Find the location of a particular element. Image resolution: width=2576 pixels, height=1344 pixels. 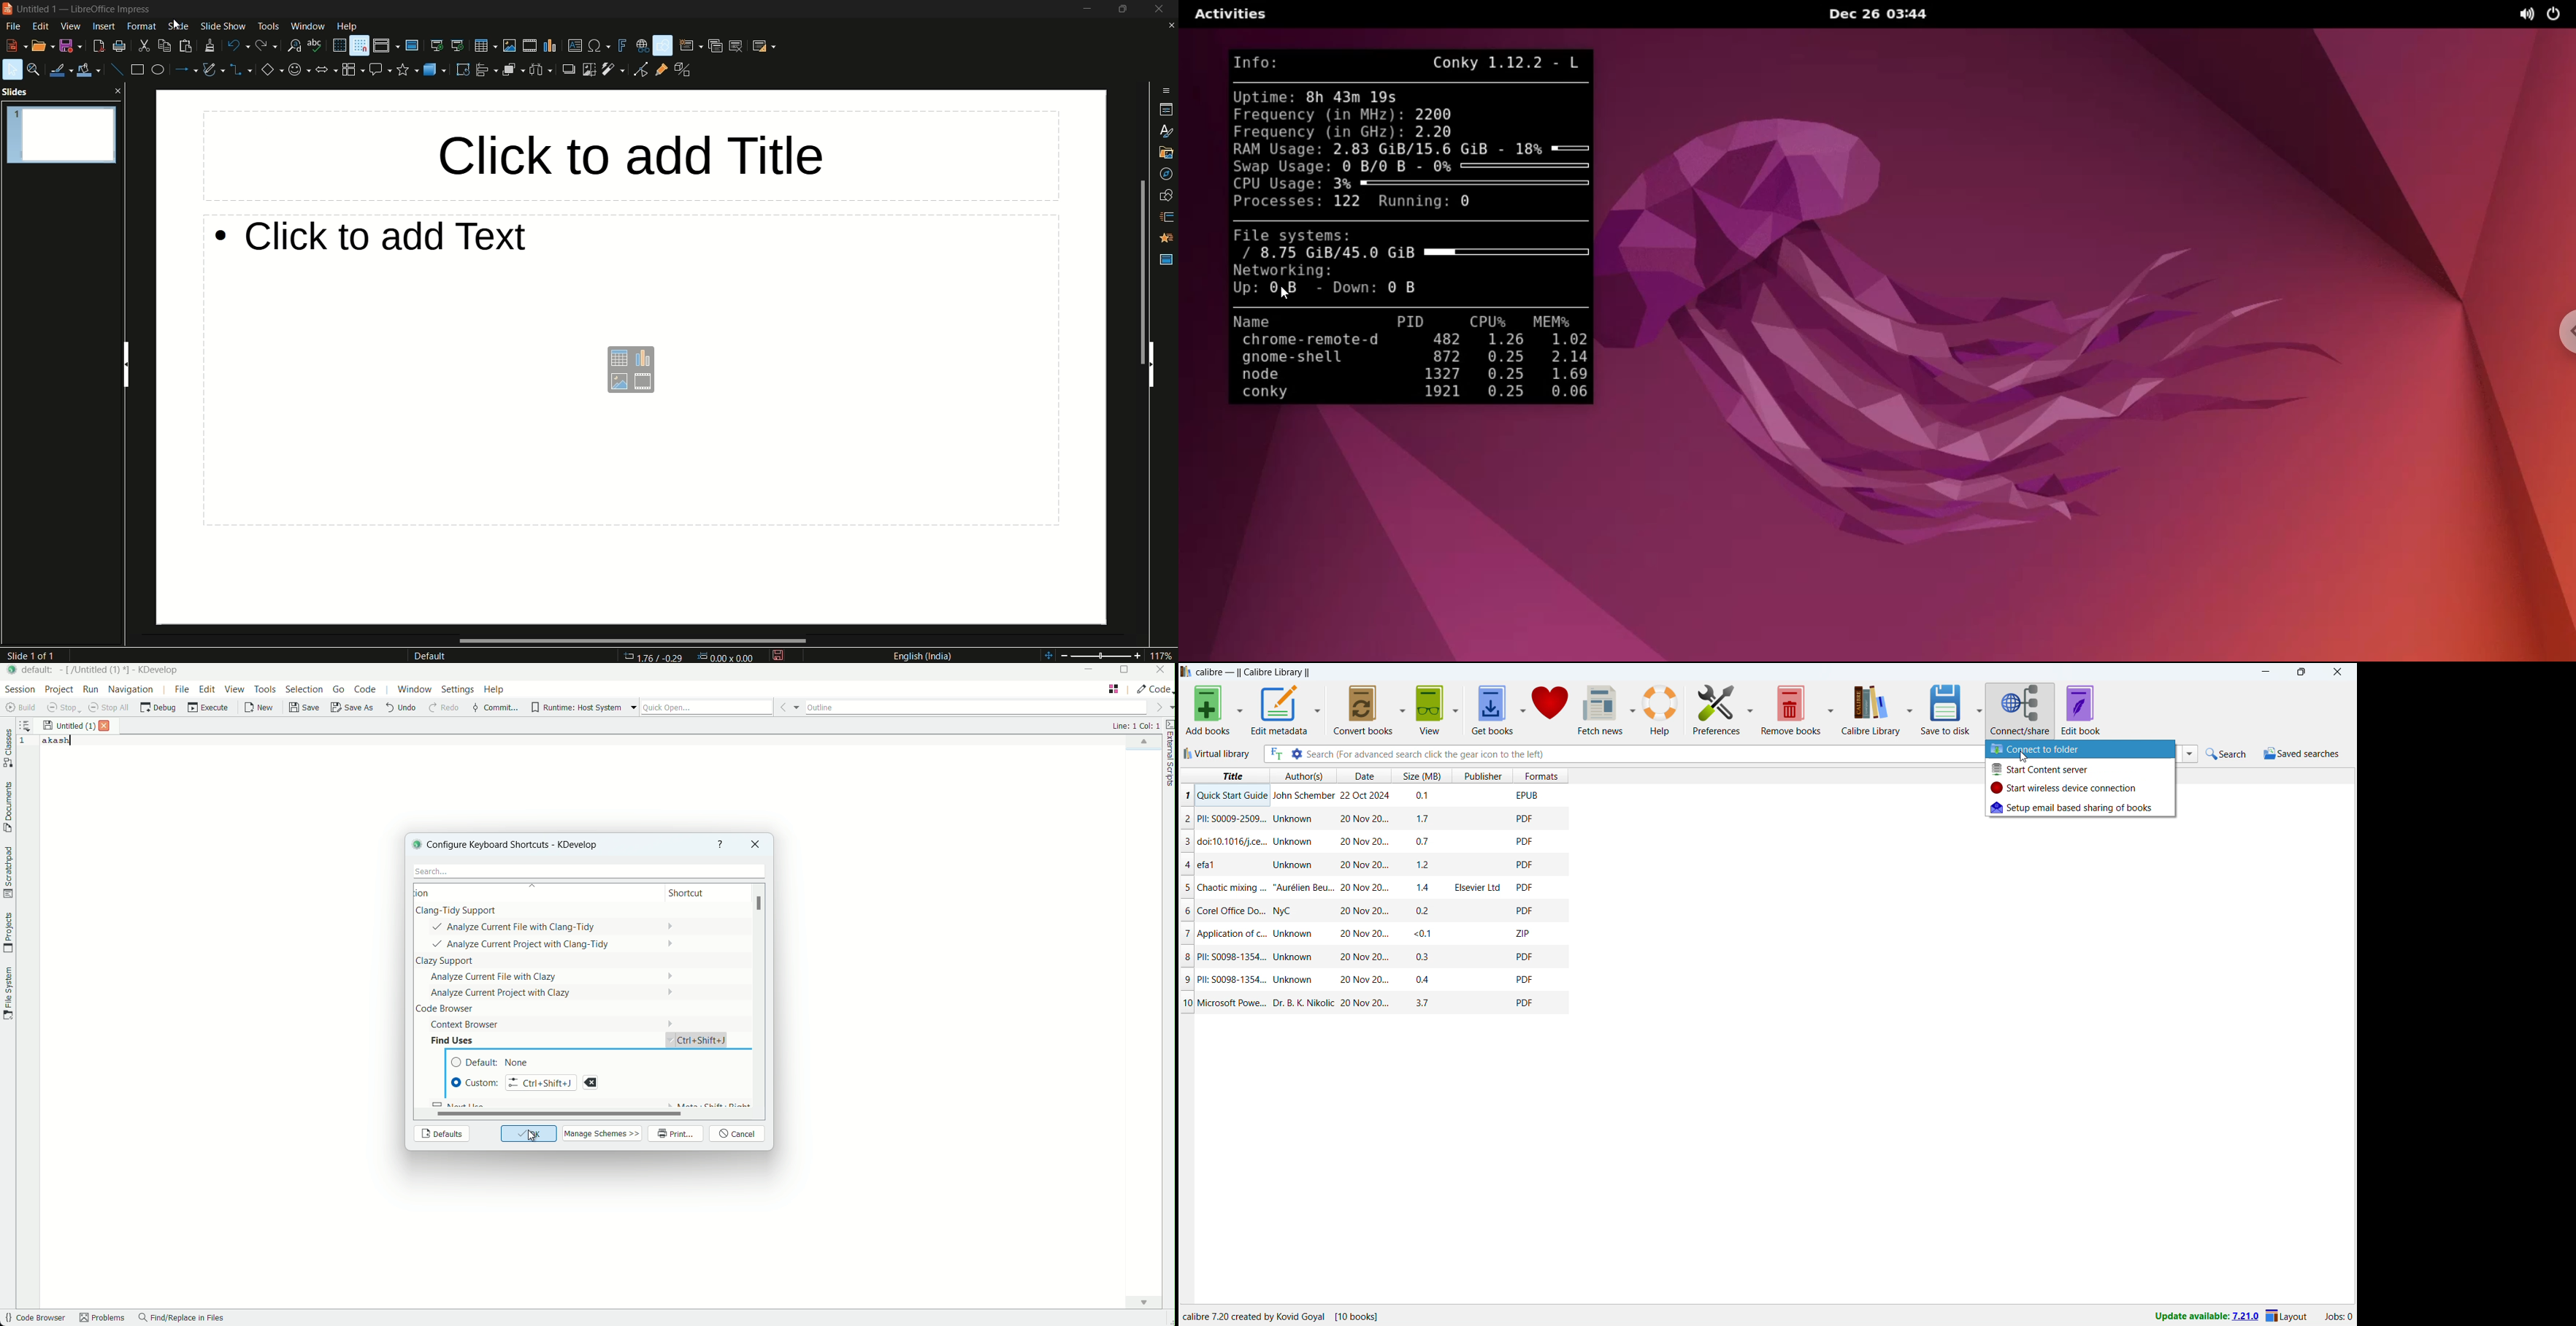

table is located at coordinates (487, 45).